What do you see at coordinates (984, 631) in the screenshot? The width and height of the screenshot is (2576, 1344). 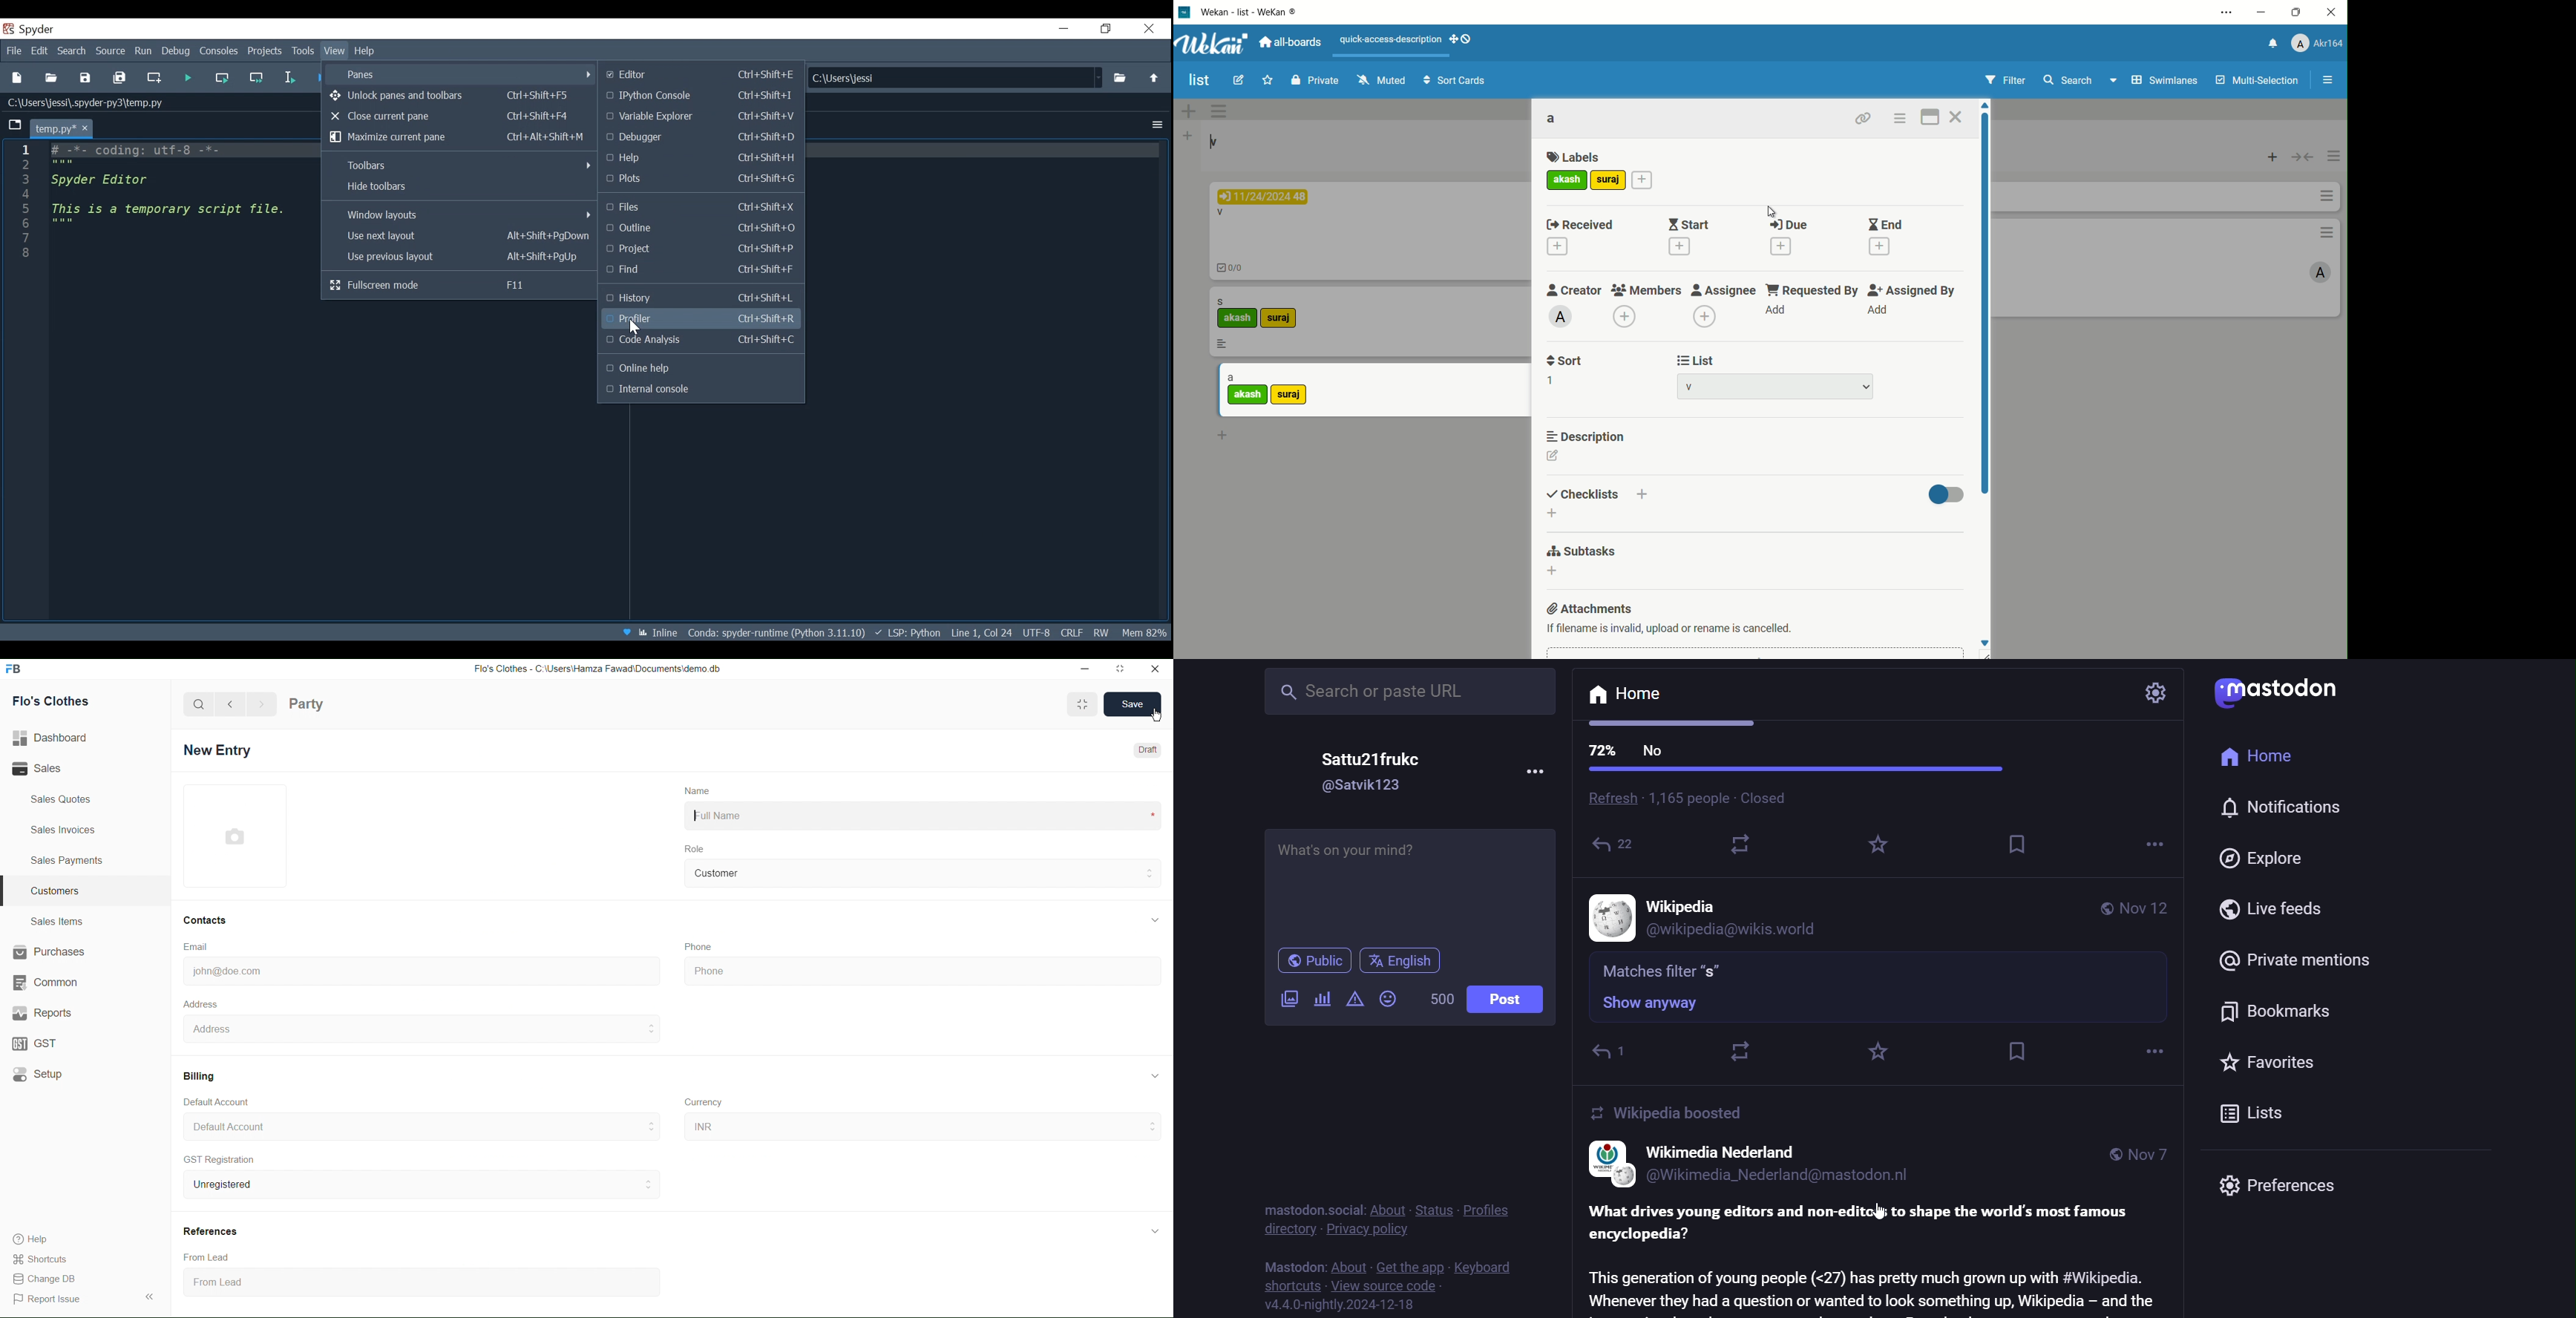 I see `Cursor Position` at bounding box center [984, 631].